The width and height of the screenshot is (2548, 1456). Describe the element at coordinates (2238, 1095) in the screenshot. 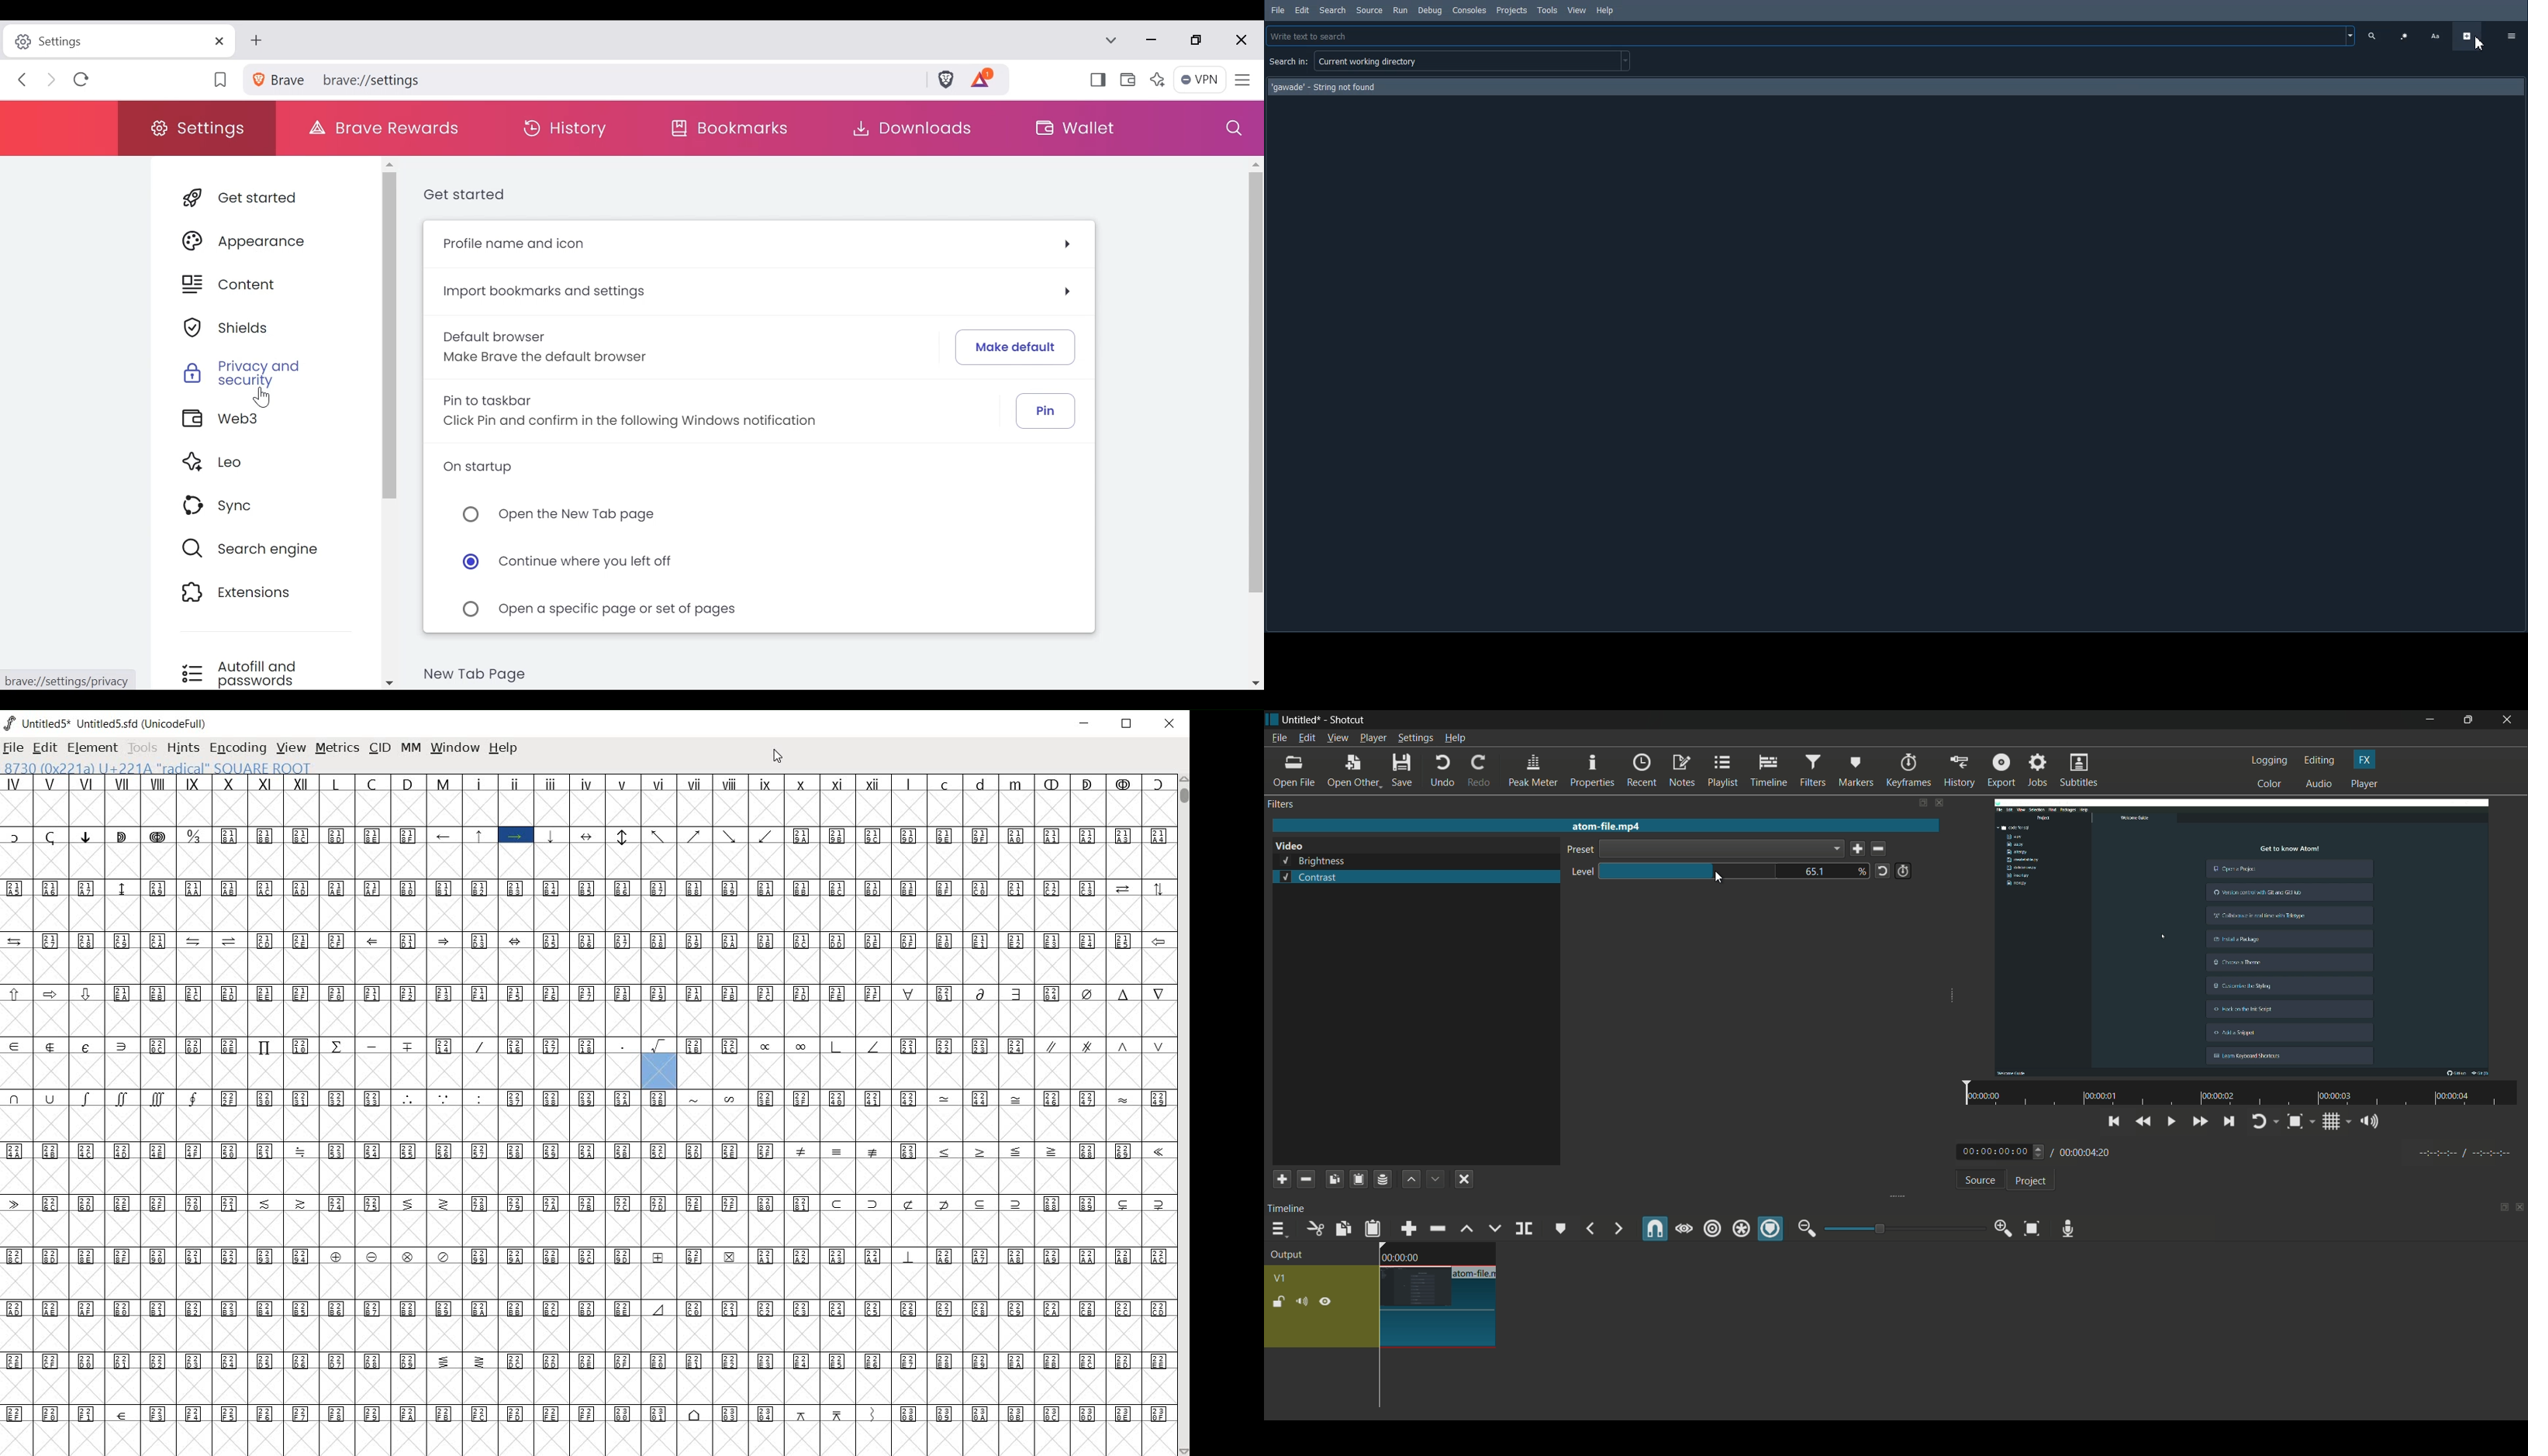

I see `video time` at that location.